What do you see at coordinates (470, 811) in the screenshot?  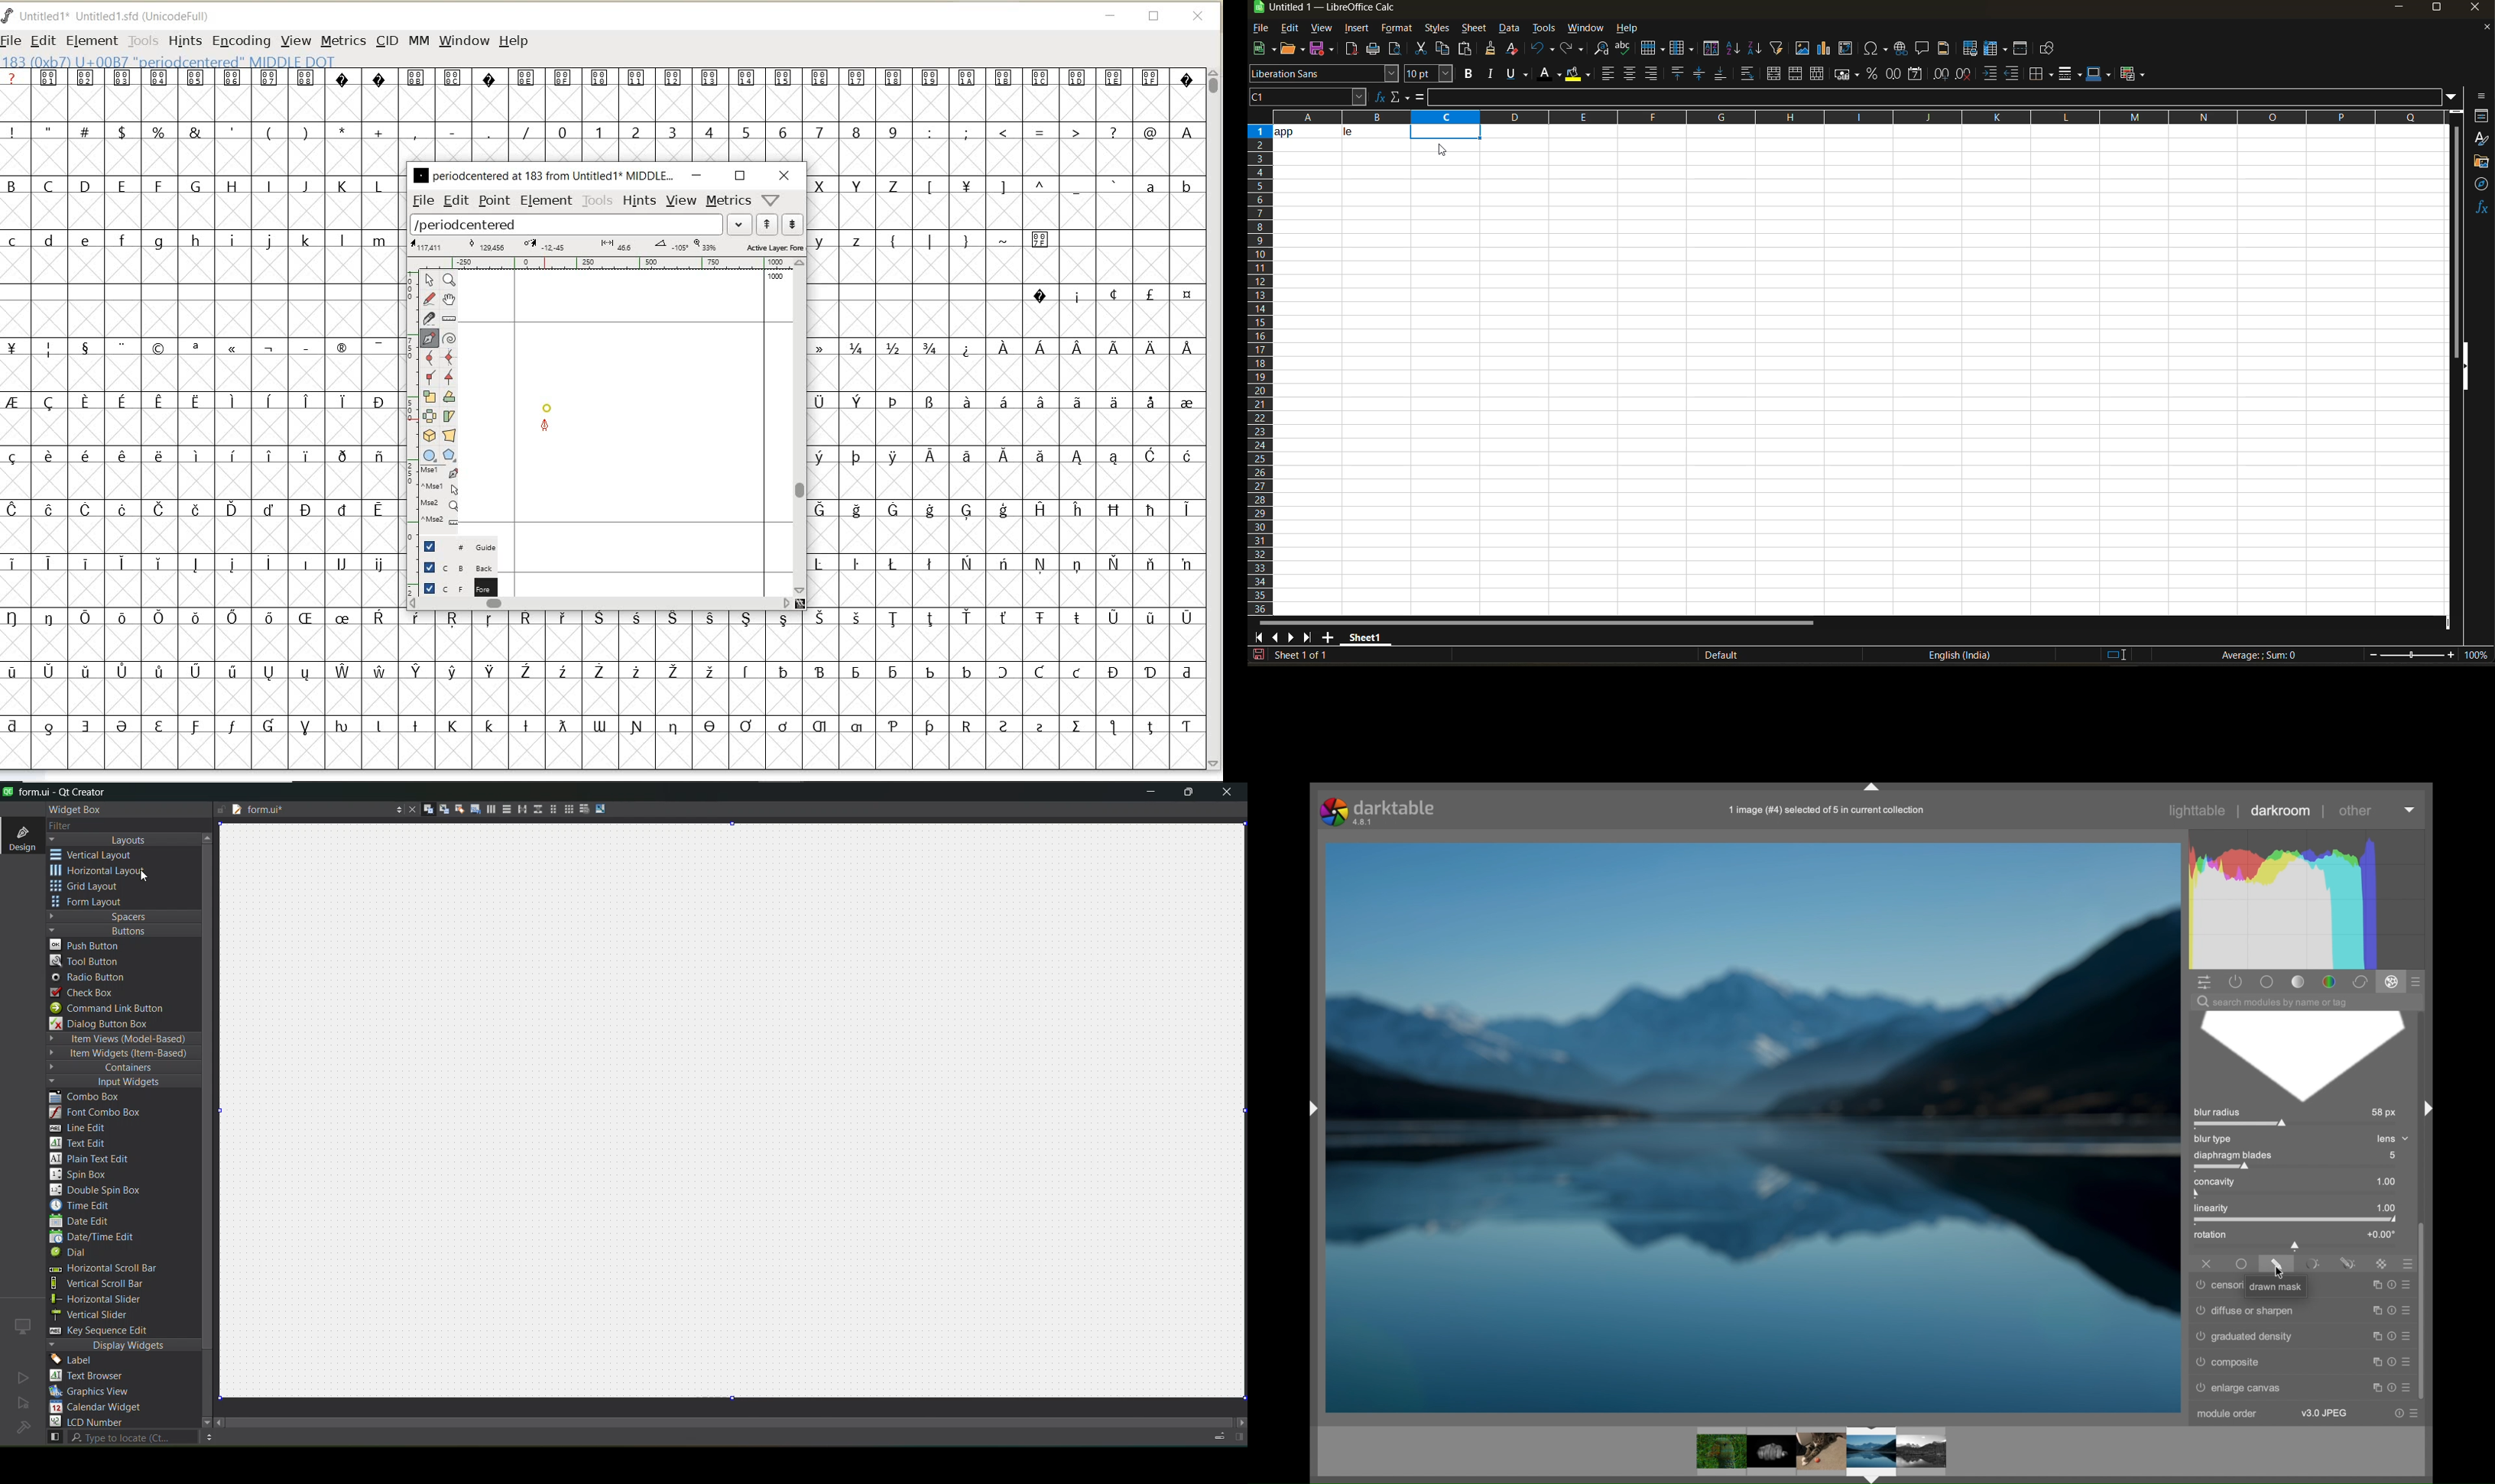 I see `edit tab` at bounding box center [470, 811].